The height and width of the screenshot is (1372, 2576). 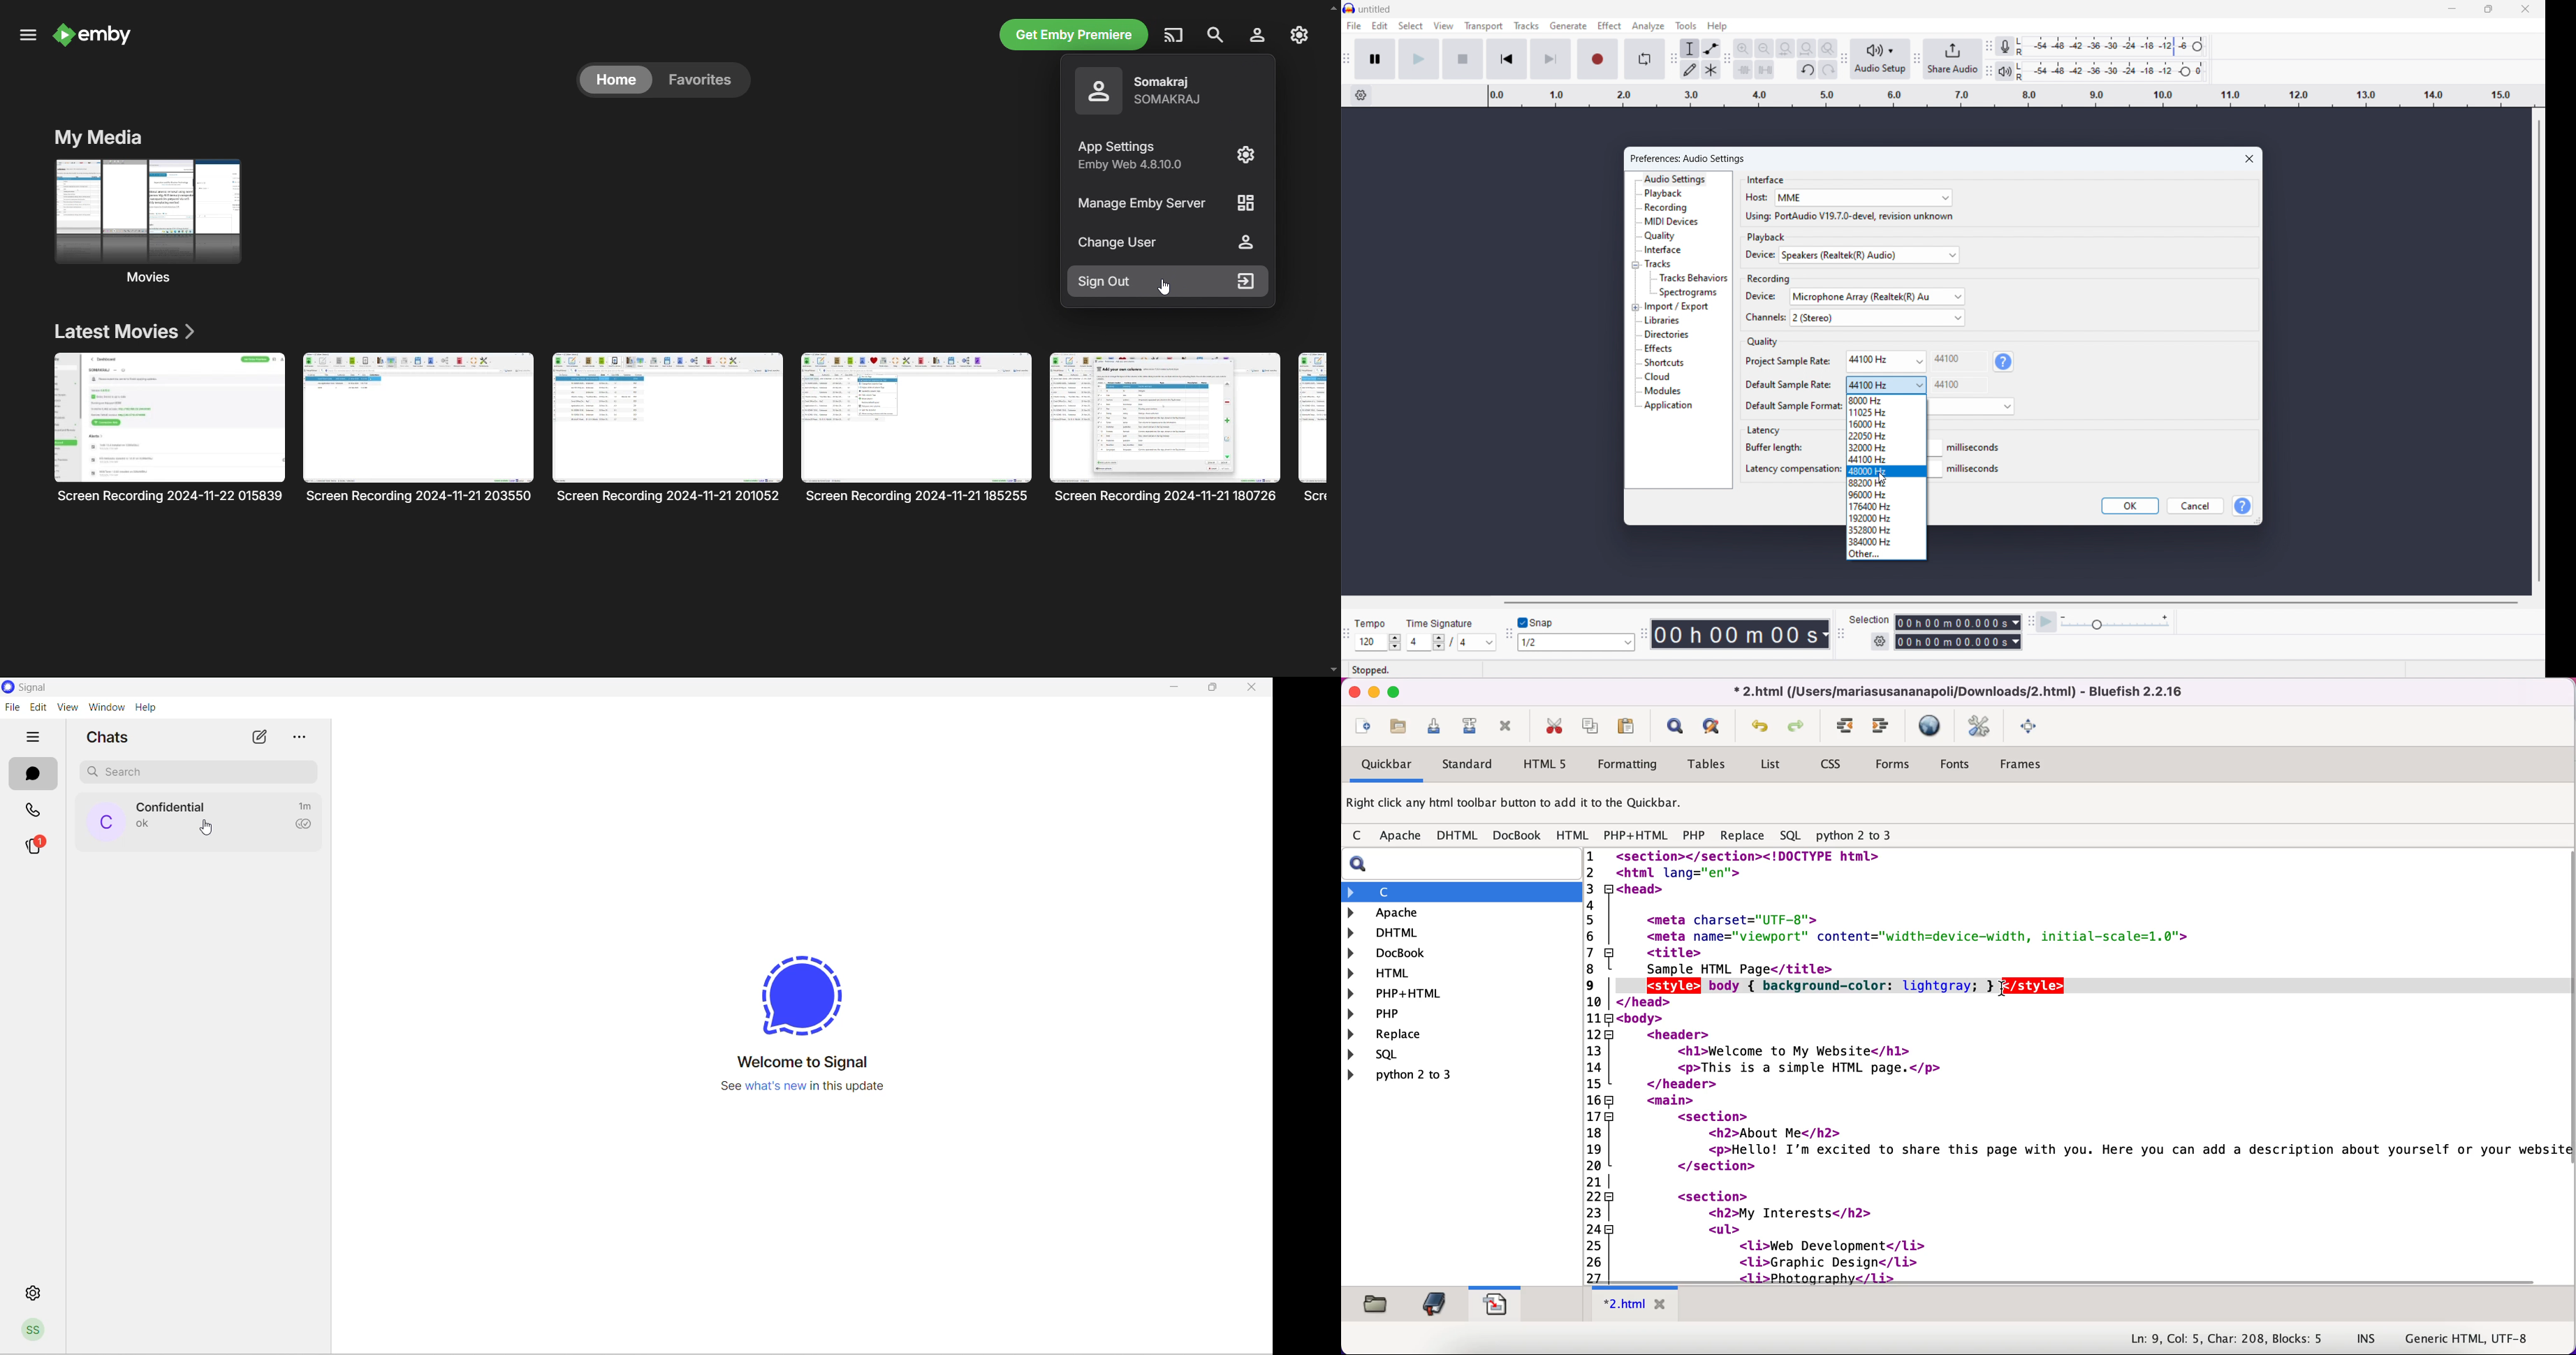 I want to click on dhtml, so click(x=1390, y=932).